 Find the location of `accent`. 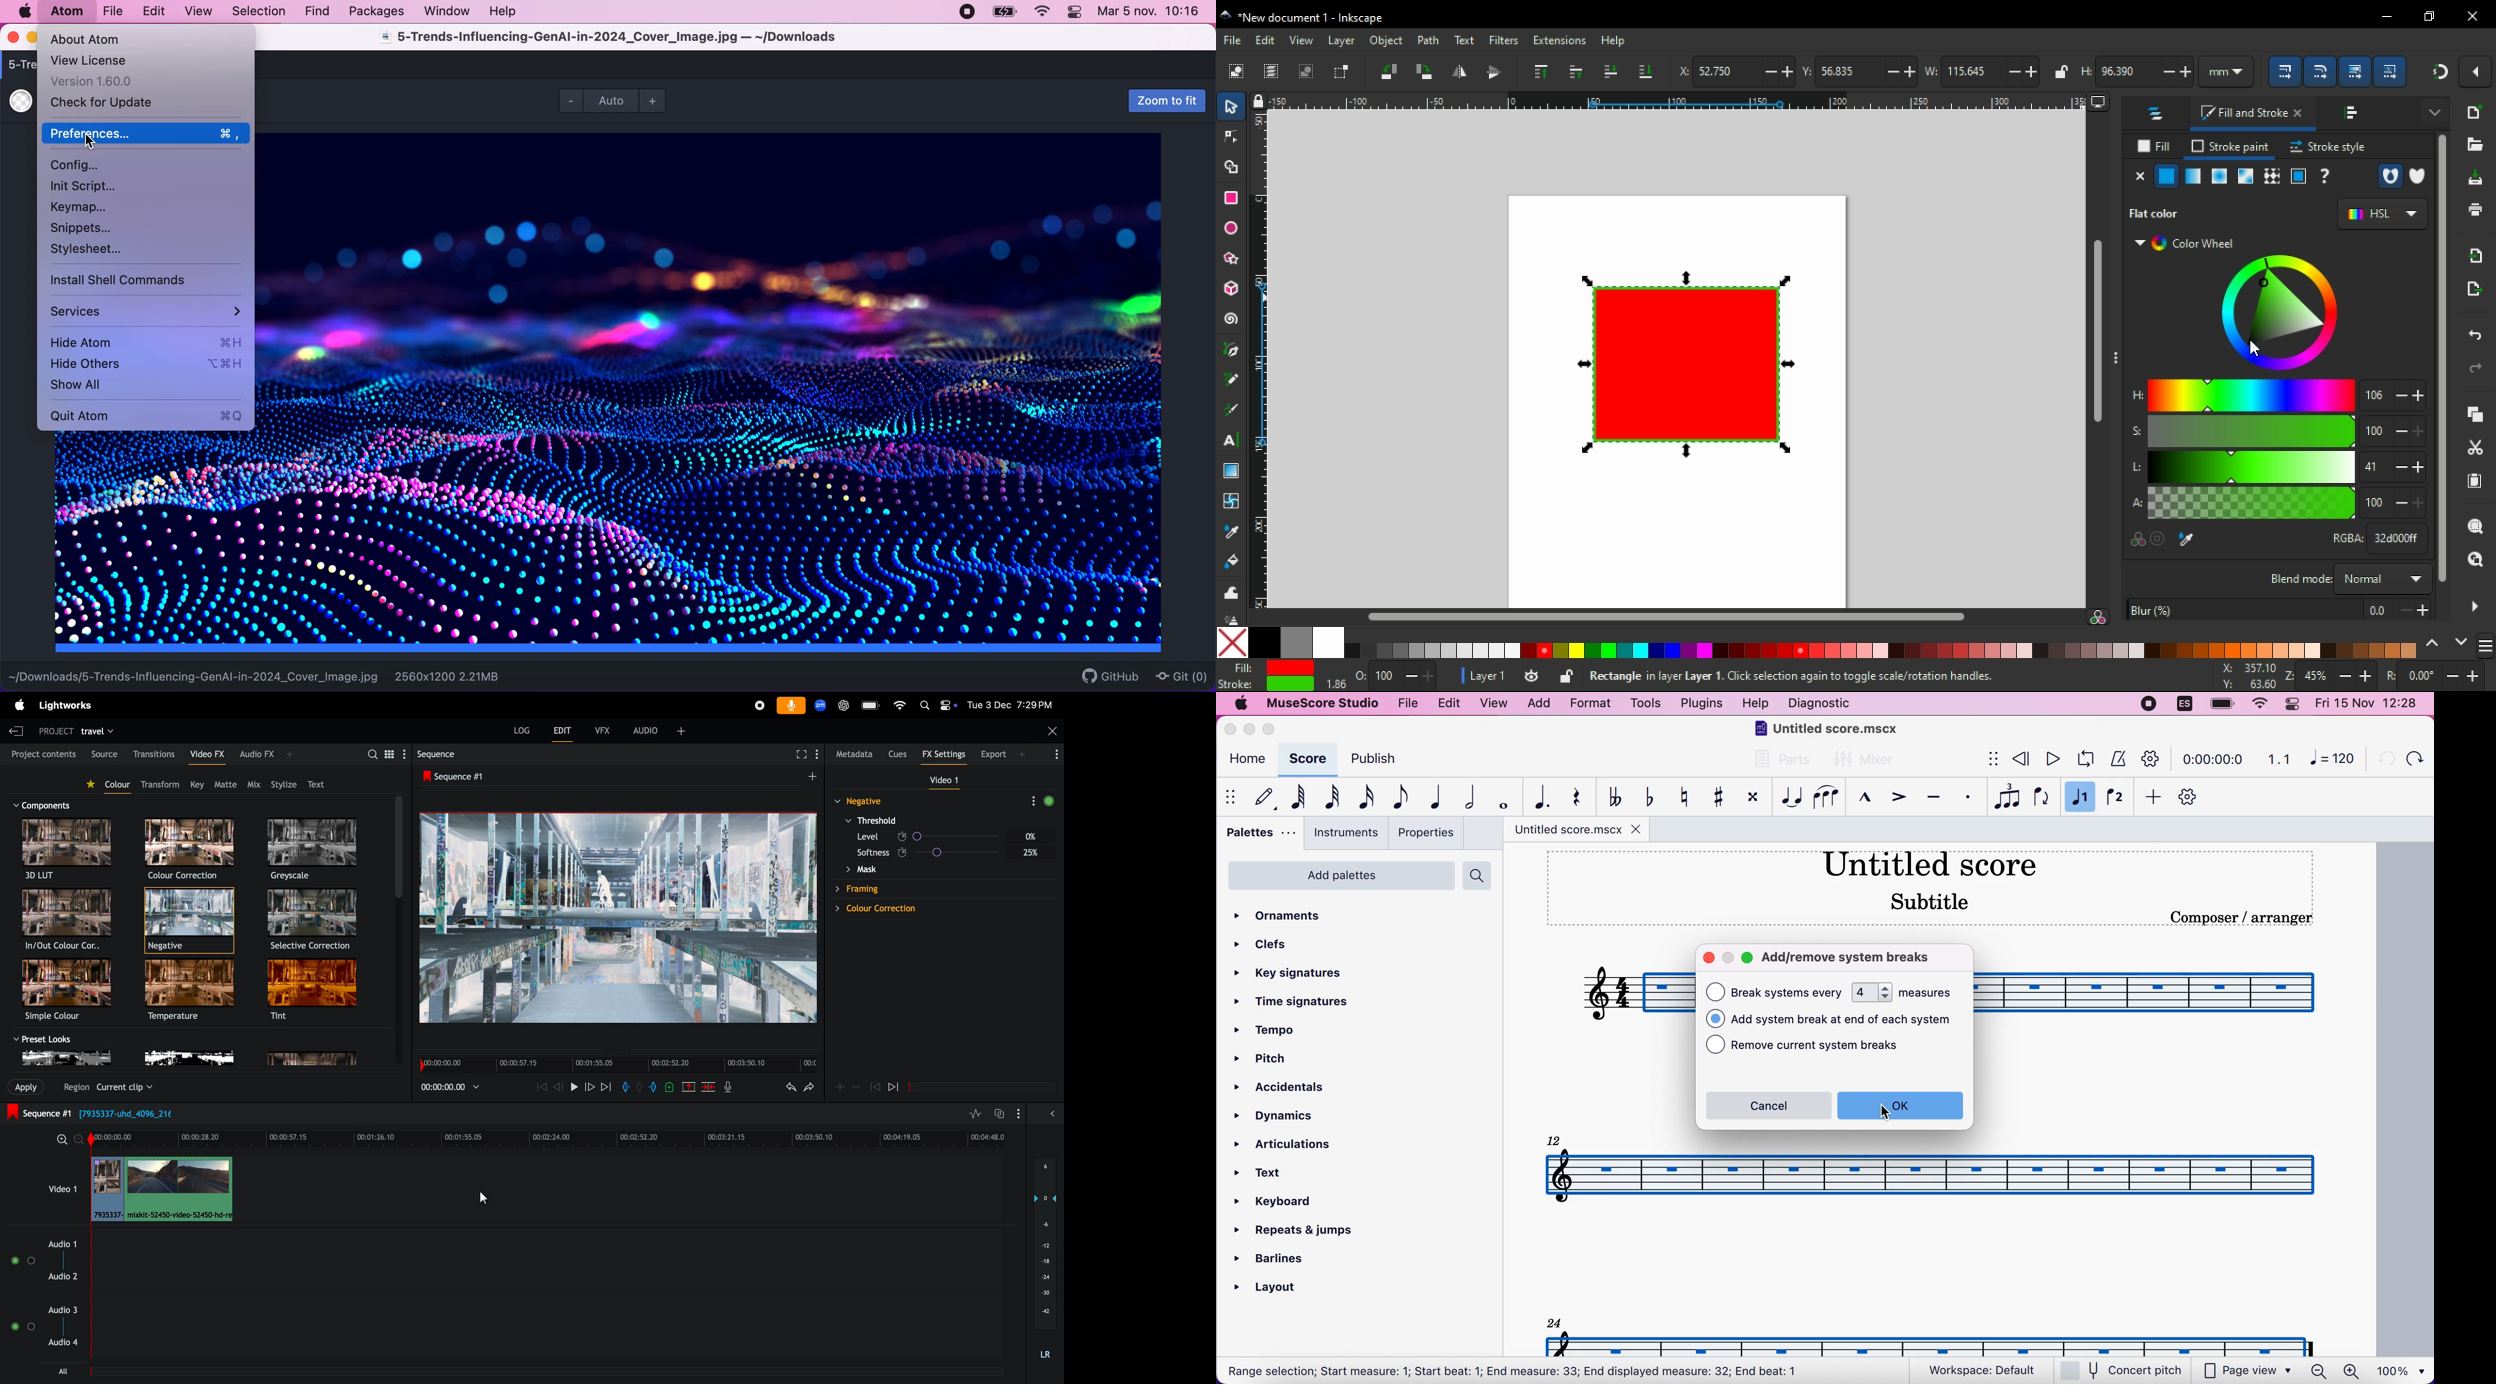

accent is located at coordinates (1894, 799).